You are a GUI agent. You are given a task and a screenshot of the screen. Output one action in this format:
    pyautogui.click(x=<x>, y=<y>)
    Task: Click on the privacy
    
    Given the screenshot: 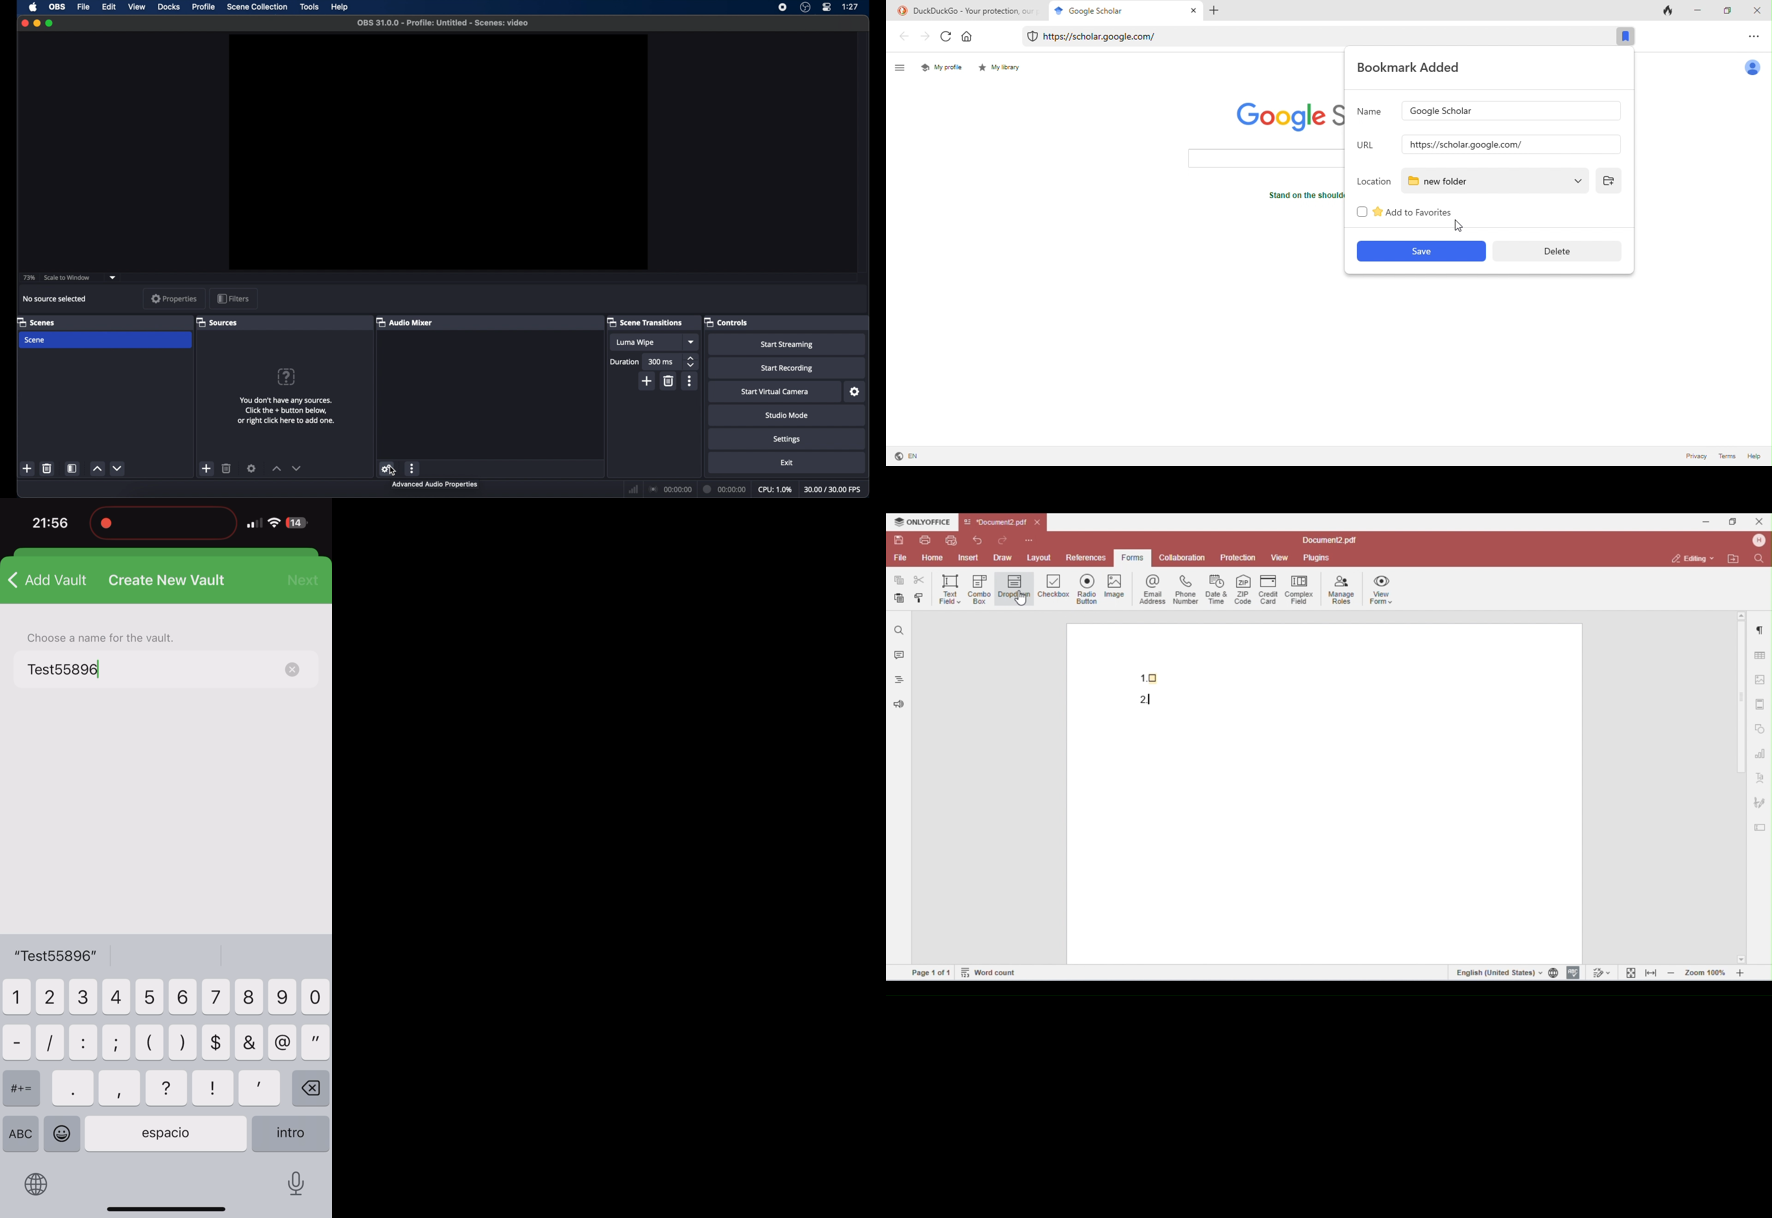 What is the action you would take?
    pyautogui.click(x=1696, y=459)
    